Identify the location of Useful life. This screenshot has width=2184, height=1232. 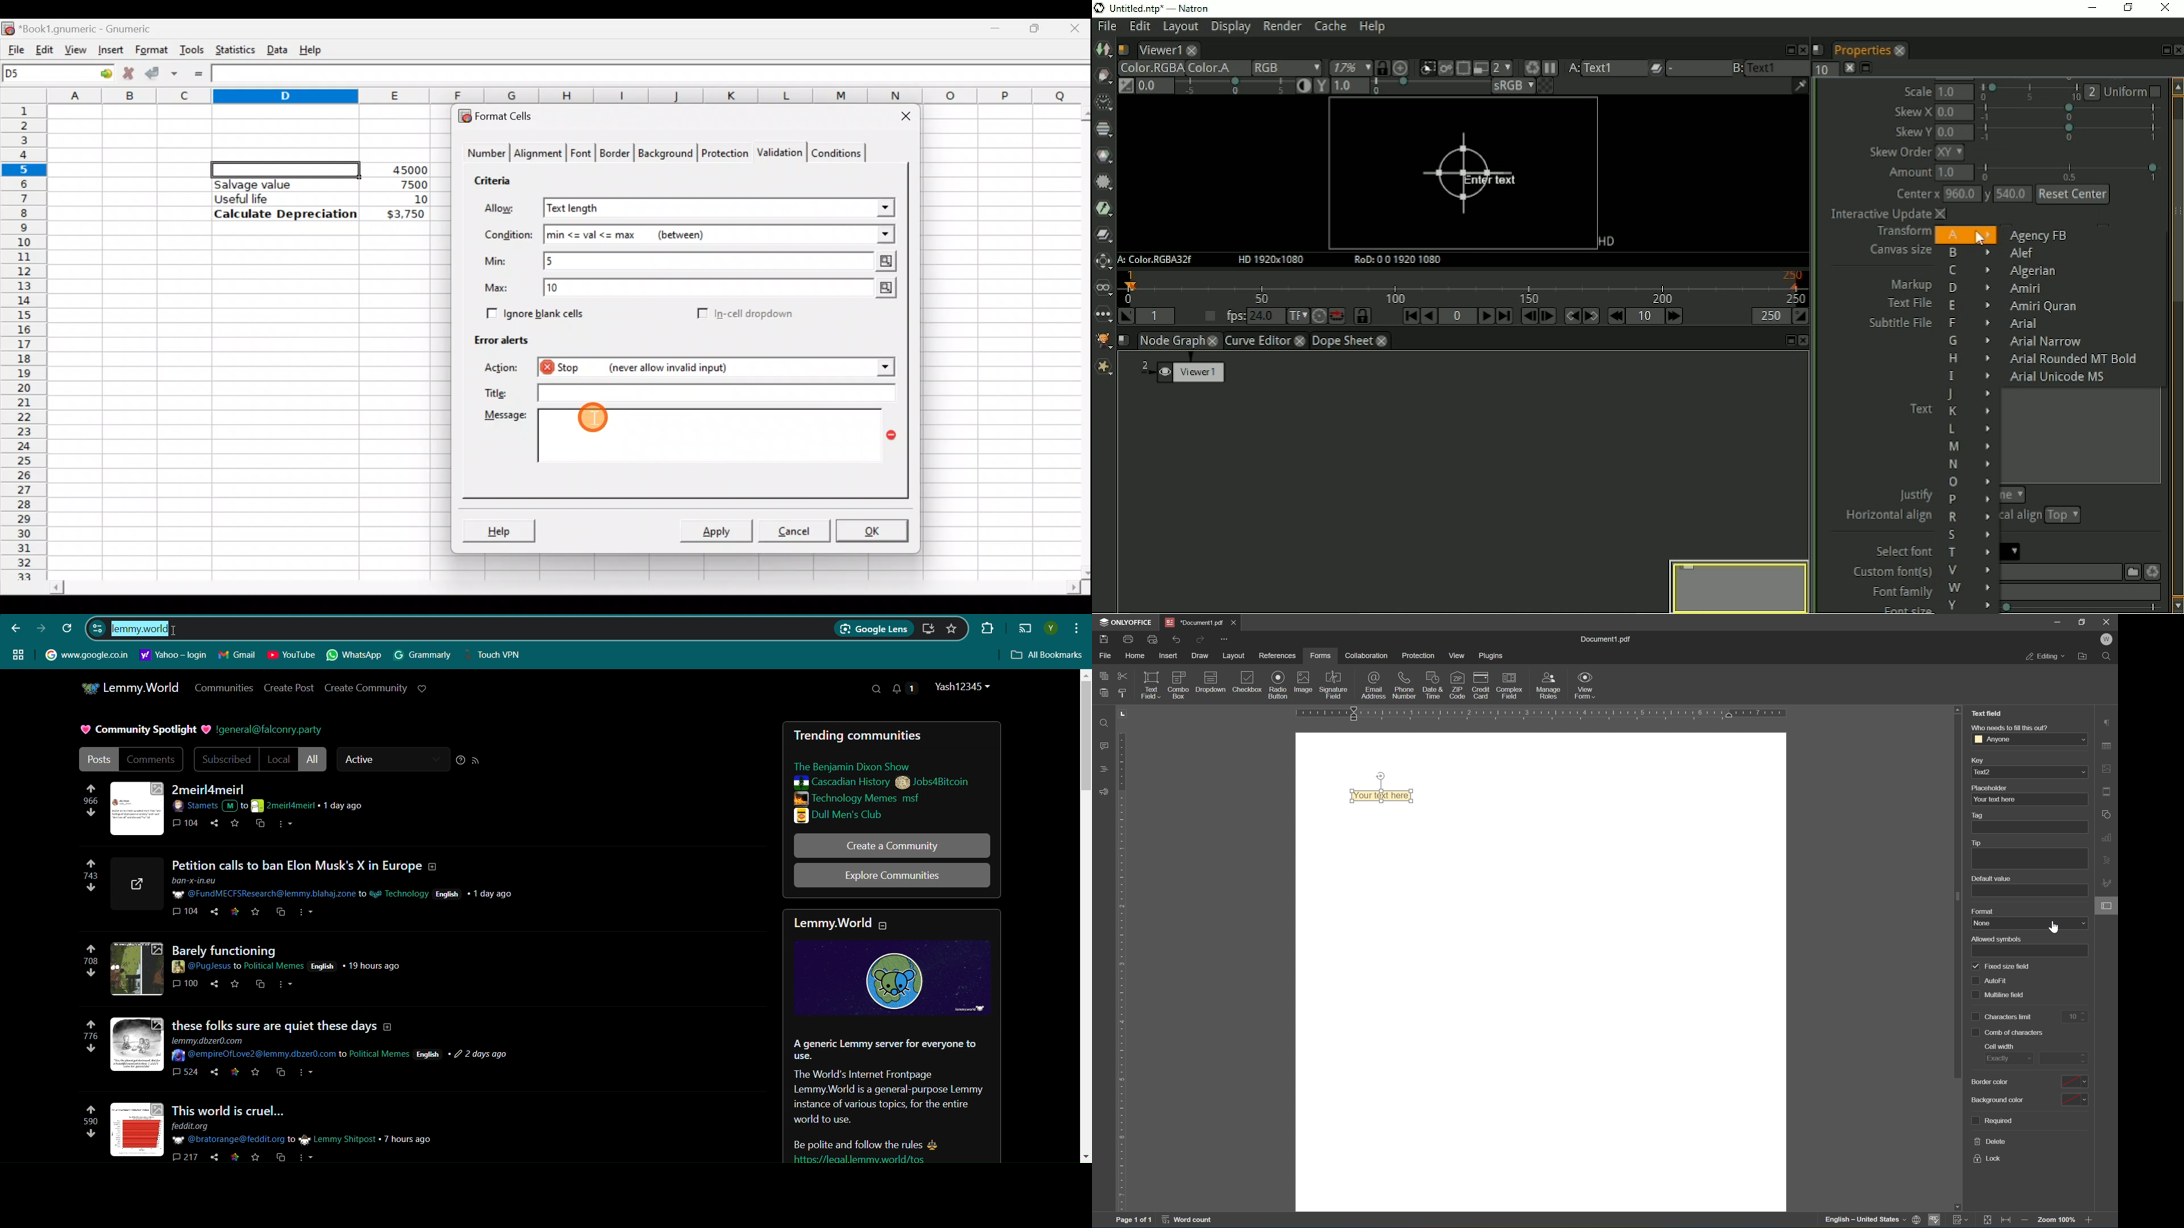
(279, 198).